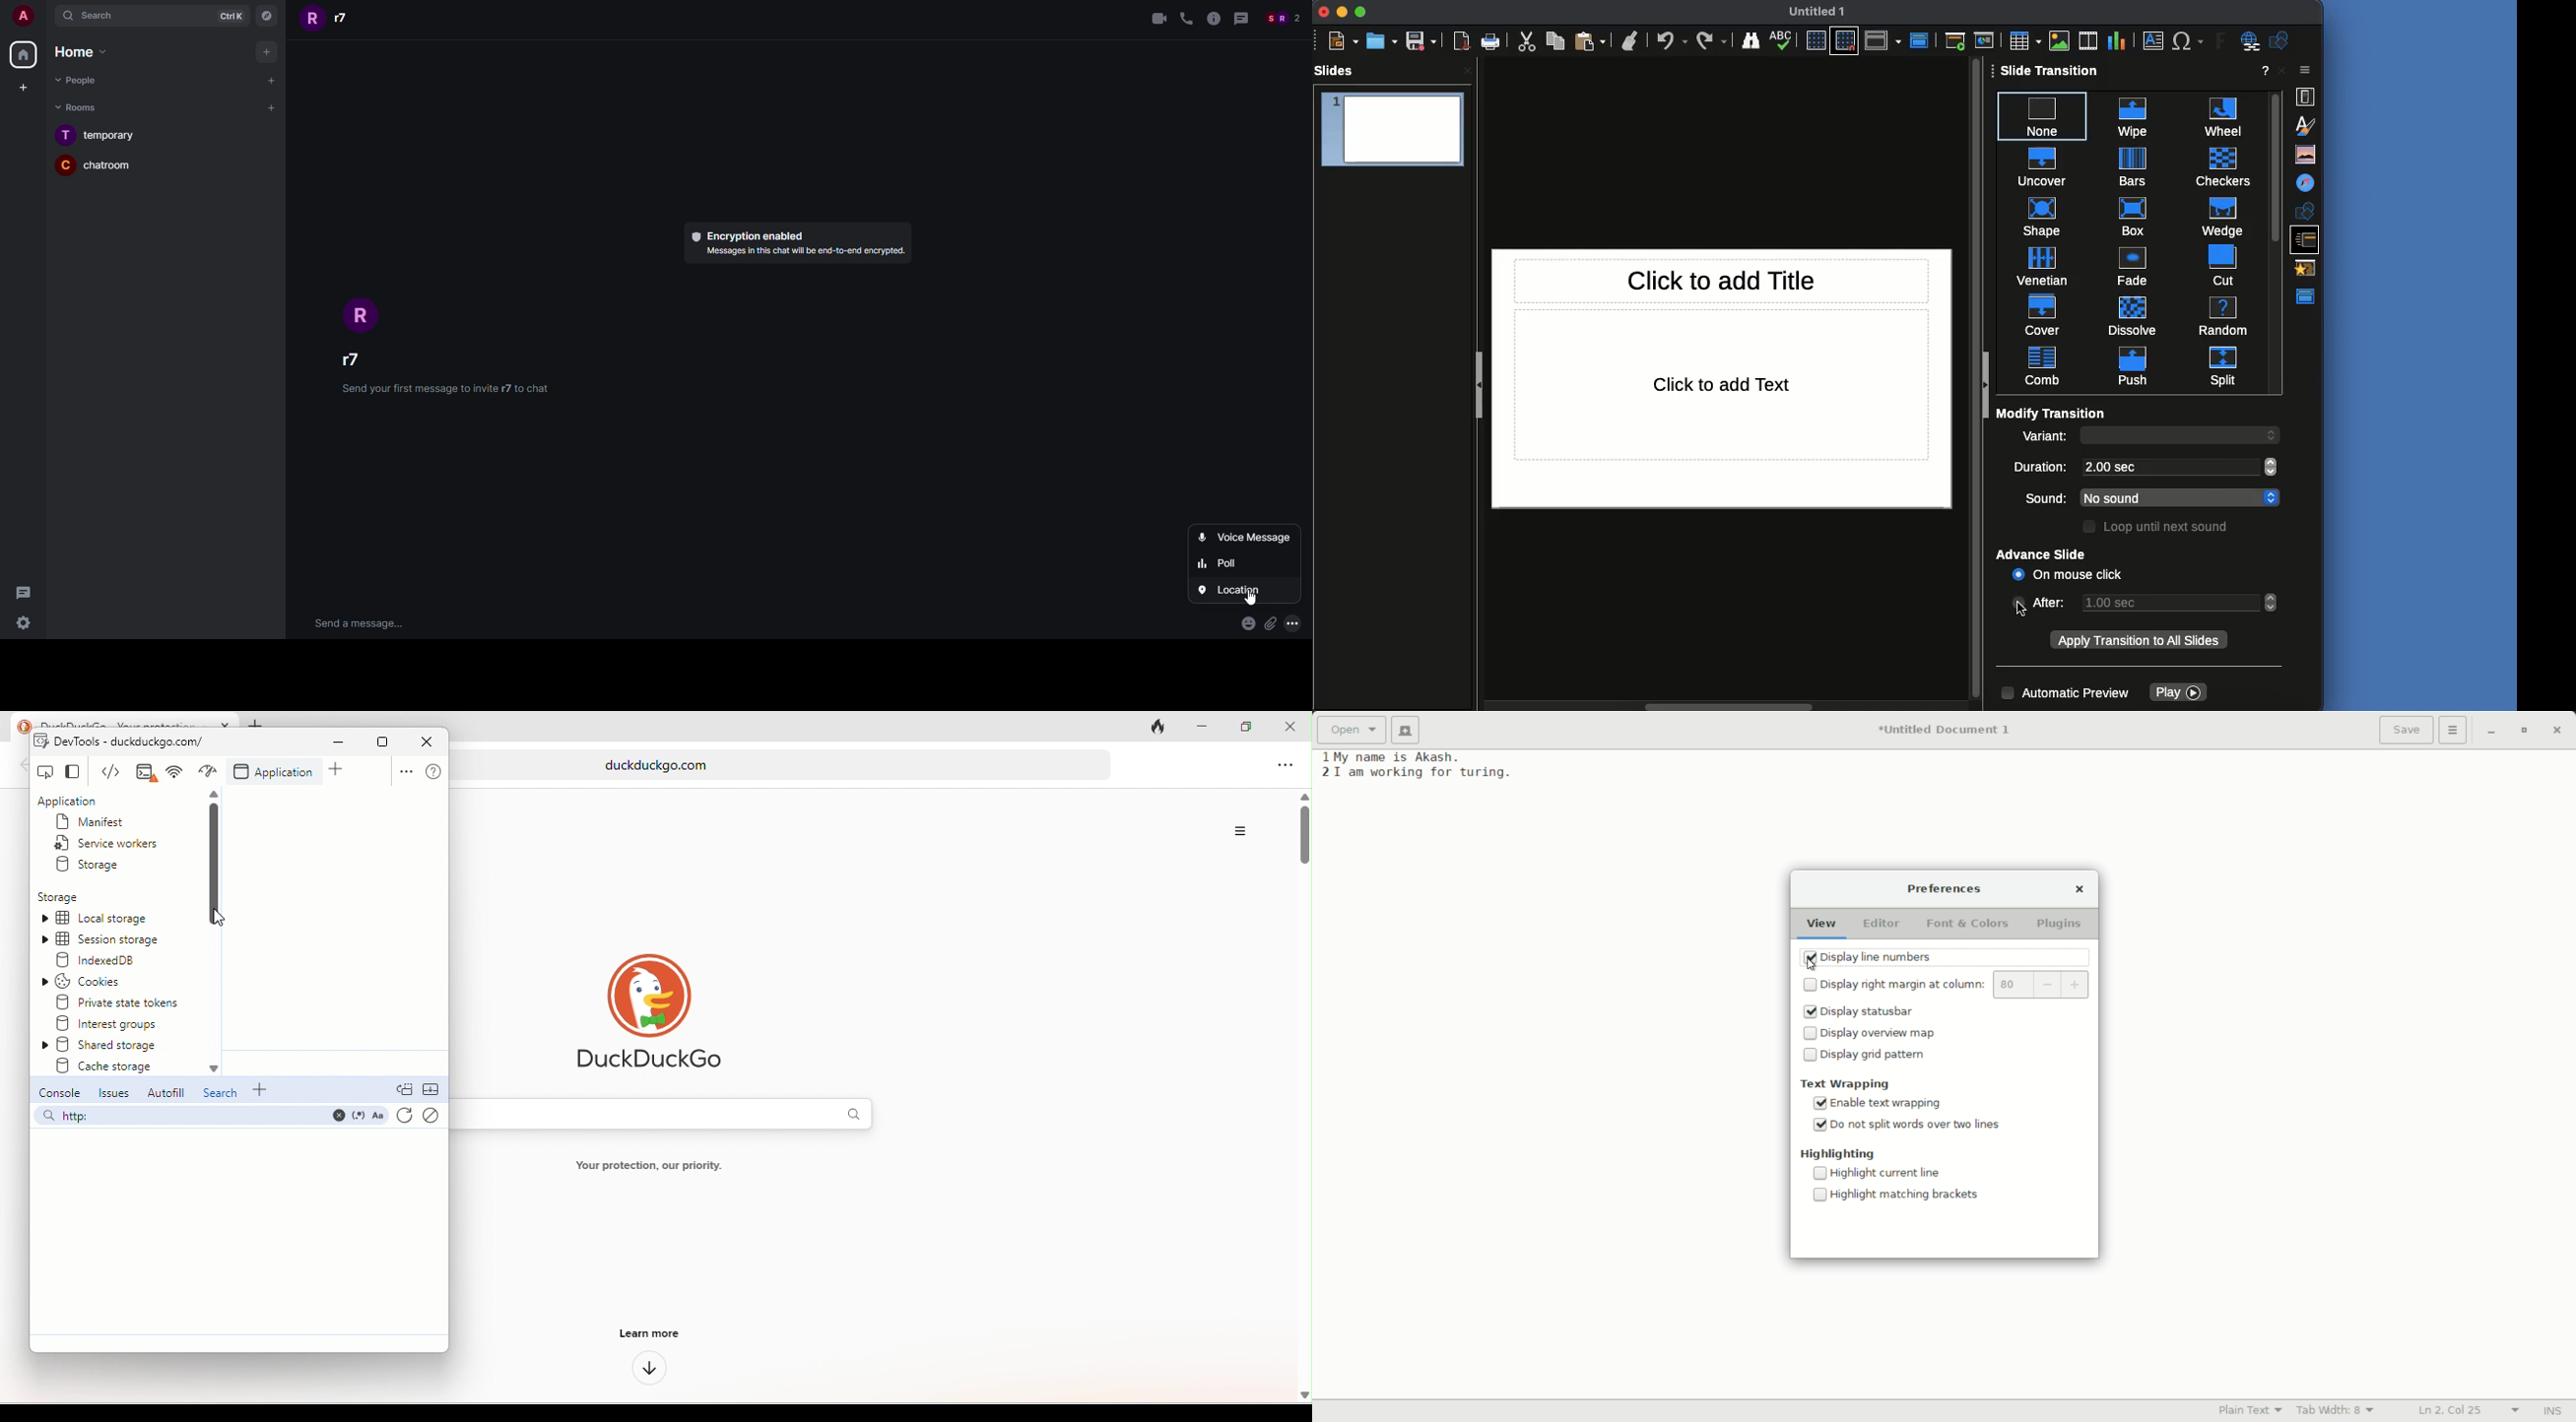 The height and width of the screenshot is (1428, 2576). I want to click on Spellcheck, so click(1783, 40).